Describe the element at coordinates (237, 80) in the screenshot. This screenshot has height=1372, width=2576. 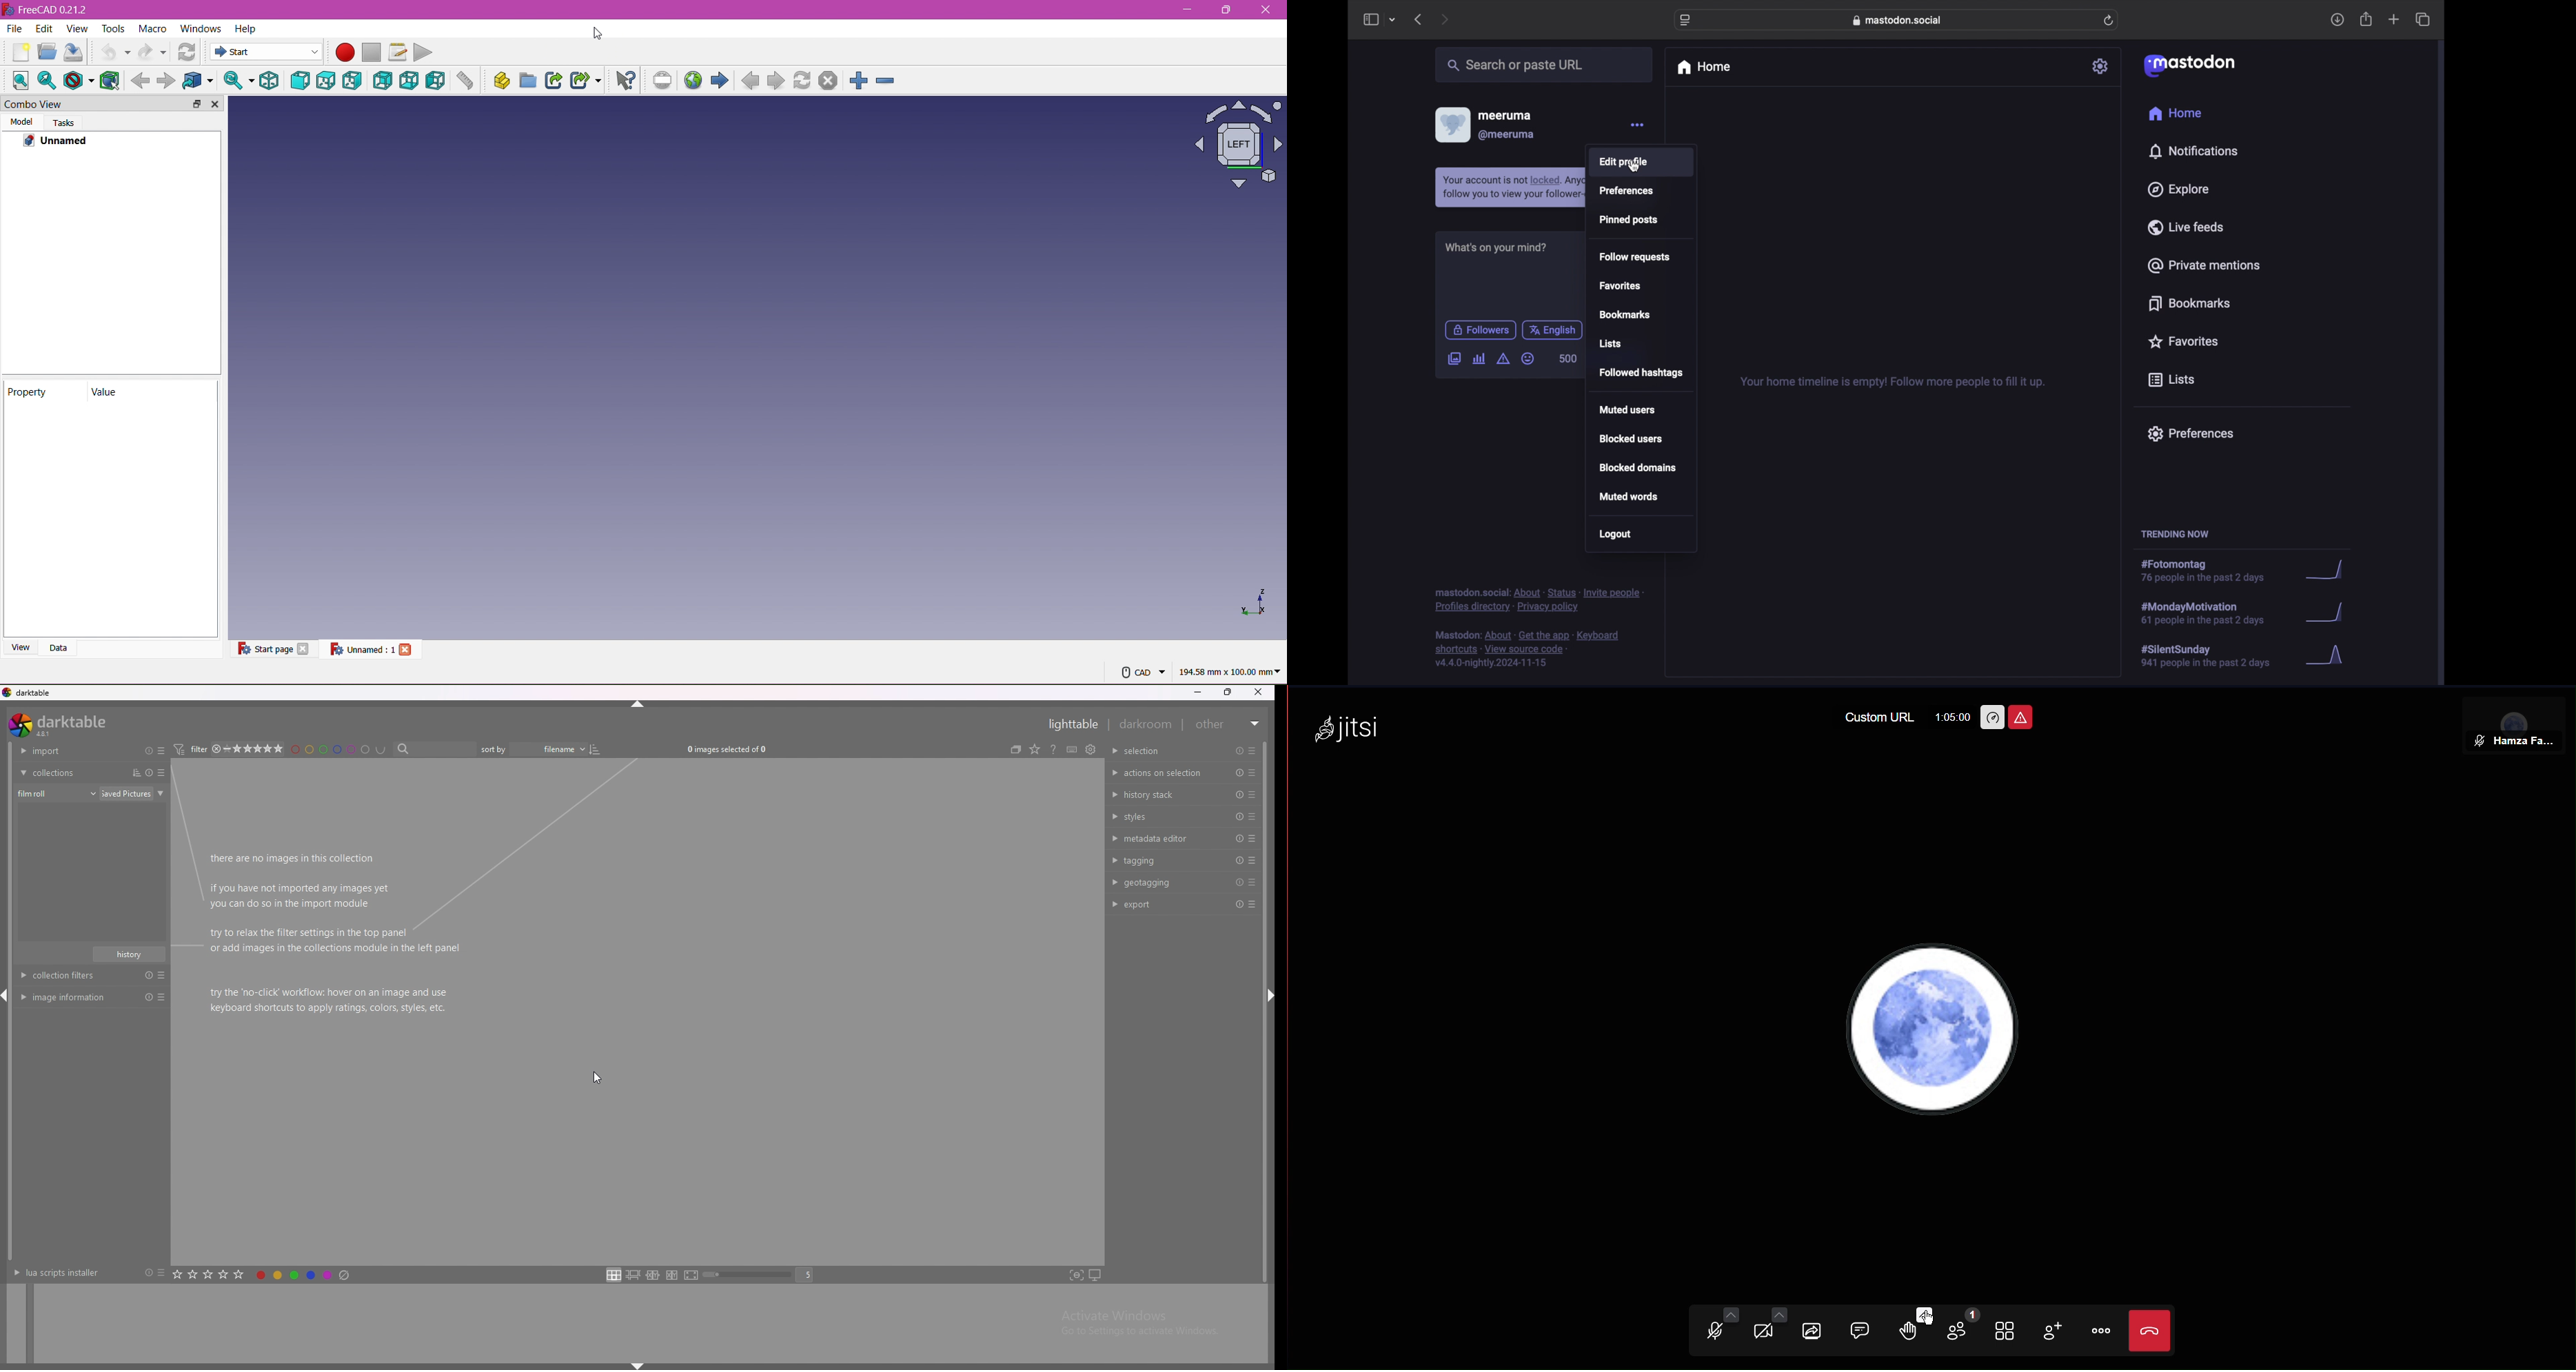
I see `Fit Selection` at that location.